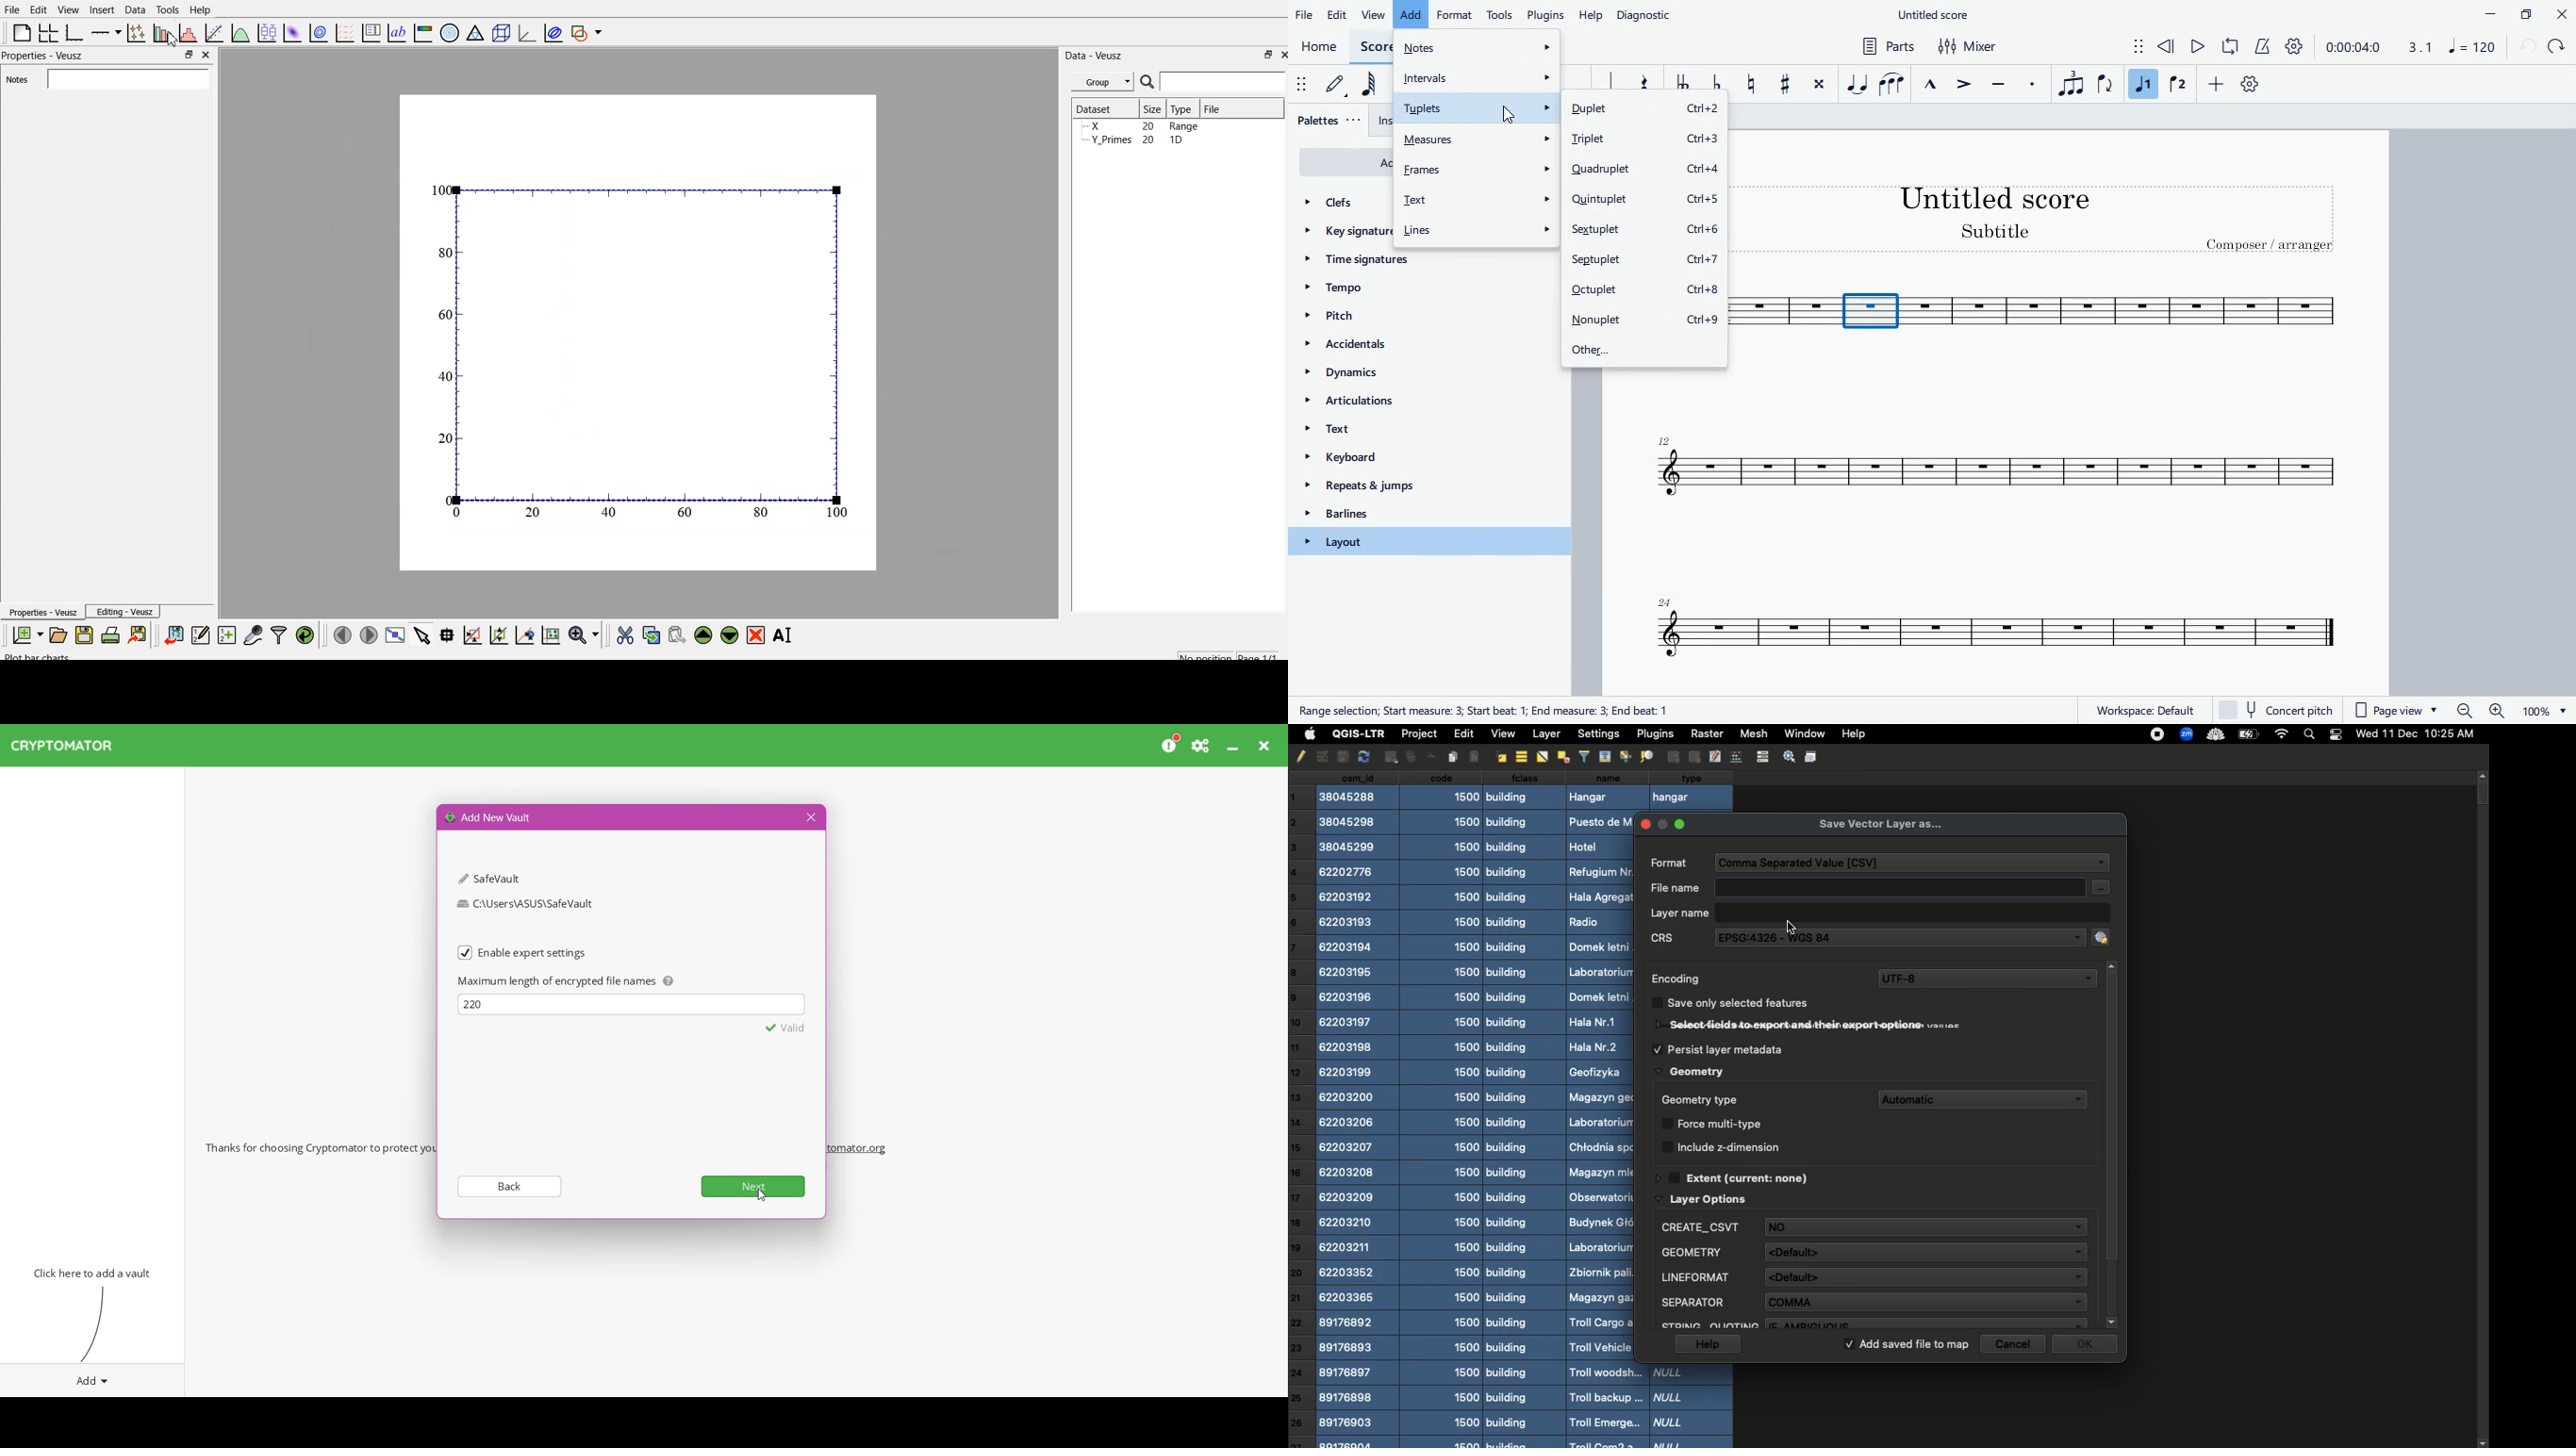 This screenshot has height=1456, width=2576. I want to click on help, so click(1593, 14).